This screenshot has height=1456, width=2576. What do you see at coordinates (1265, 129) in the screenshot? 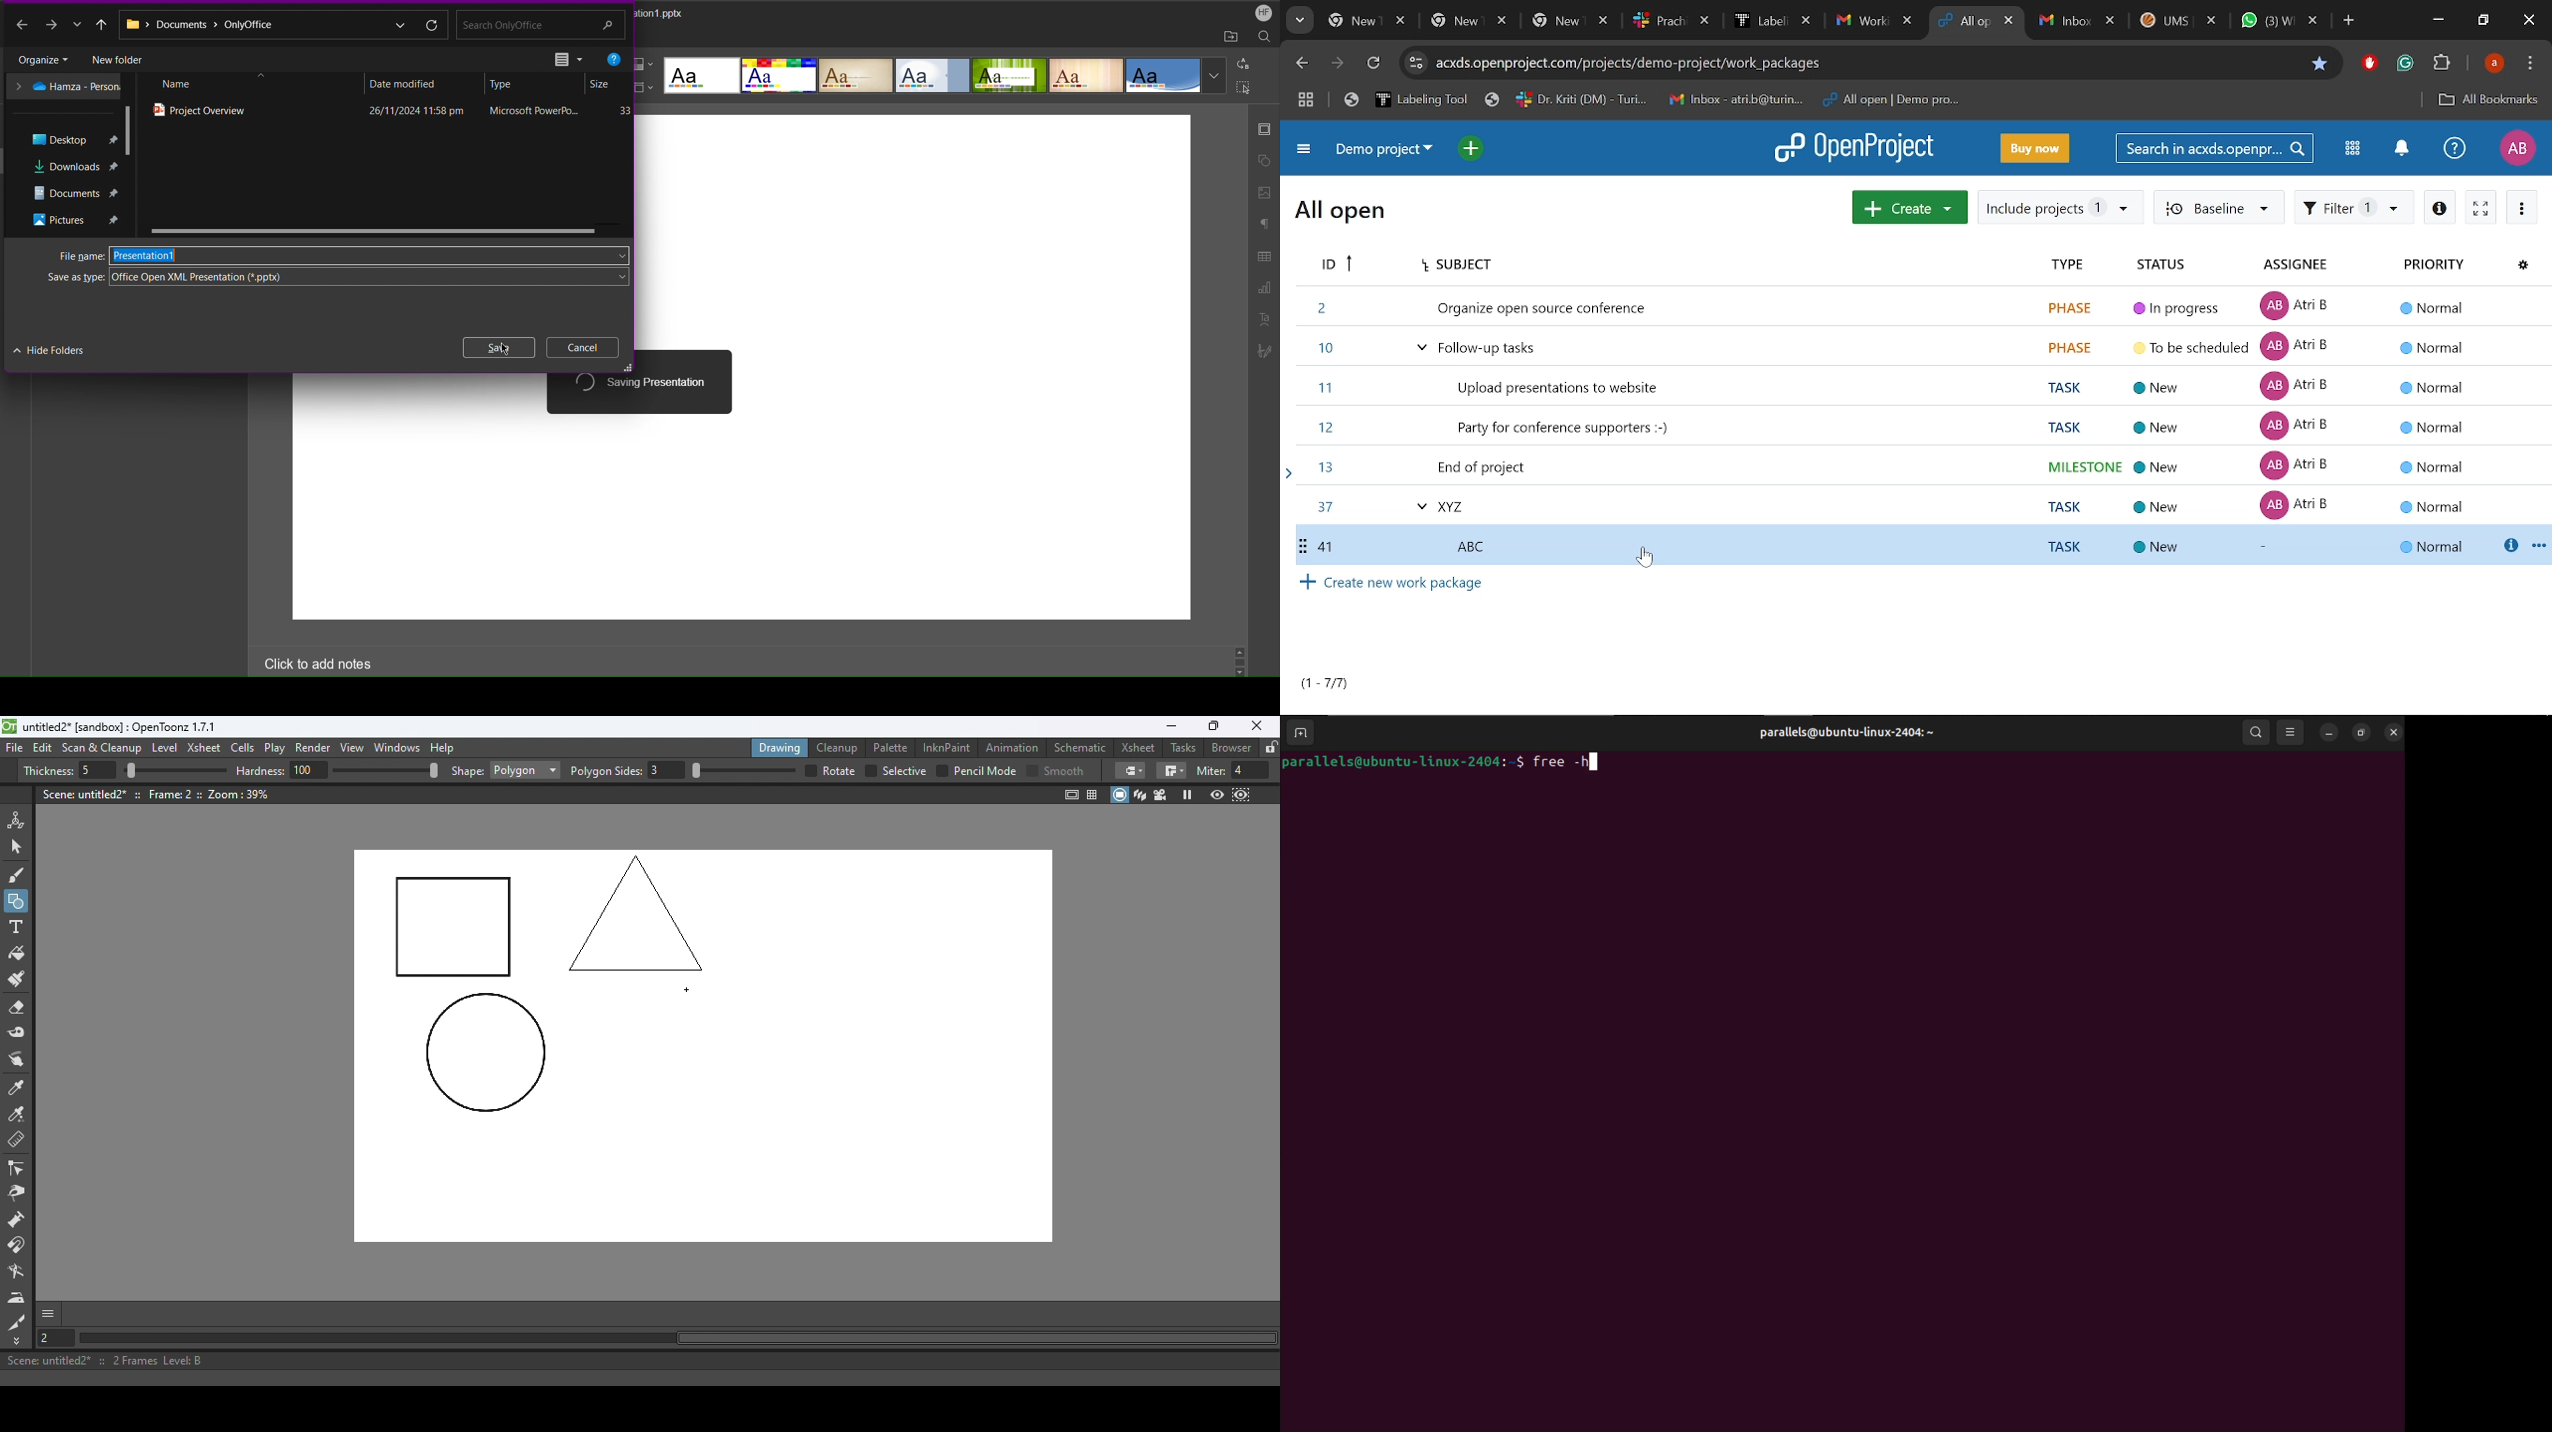
I see `Slide Settings` at bounding box center [1265, 129].